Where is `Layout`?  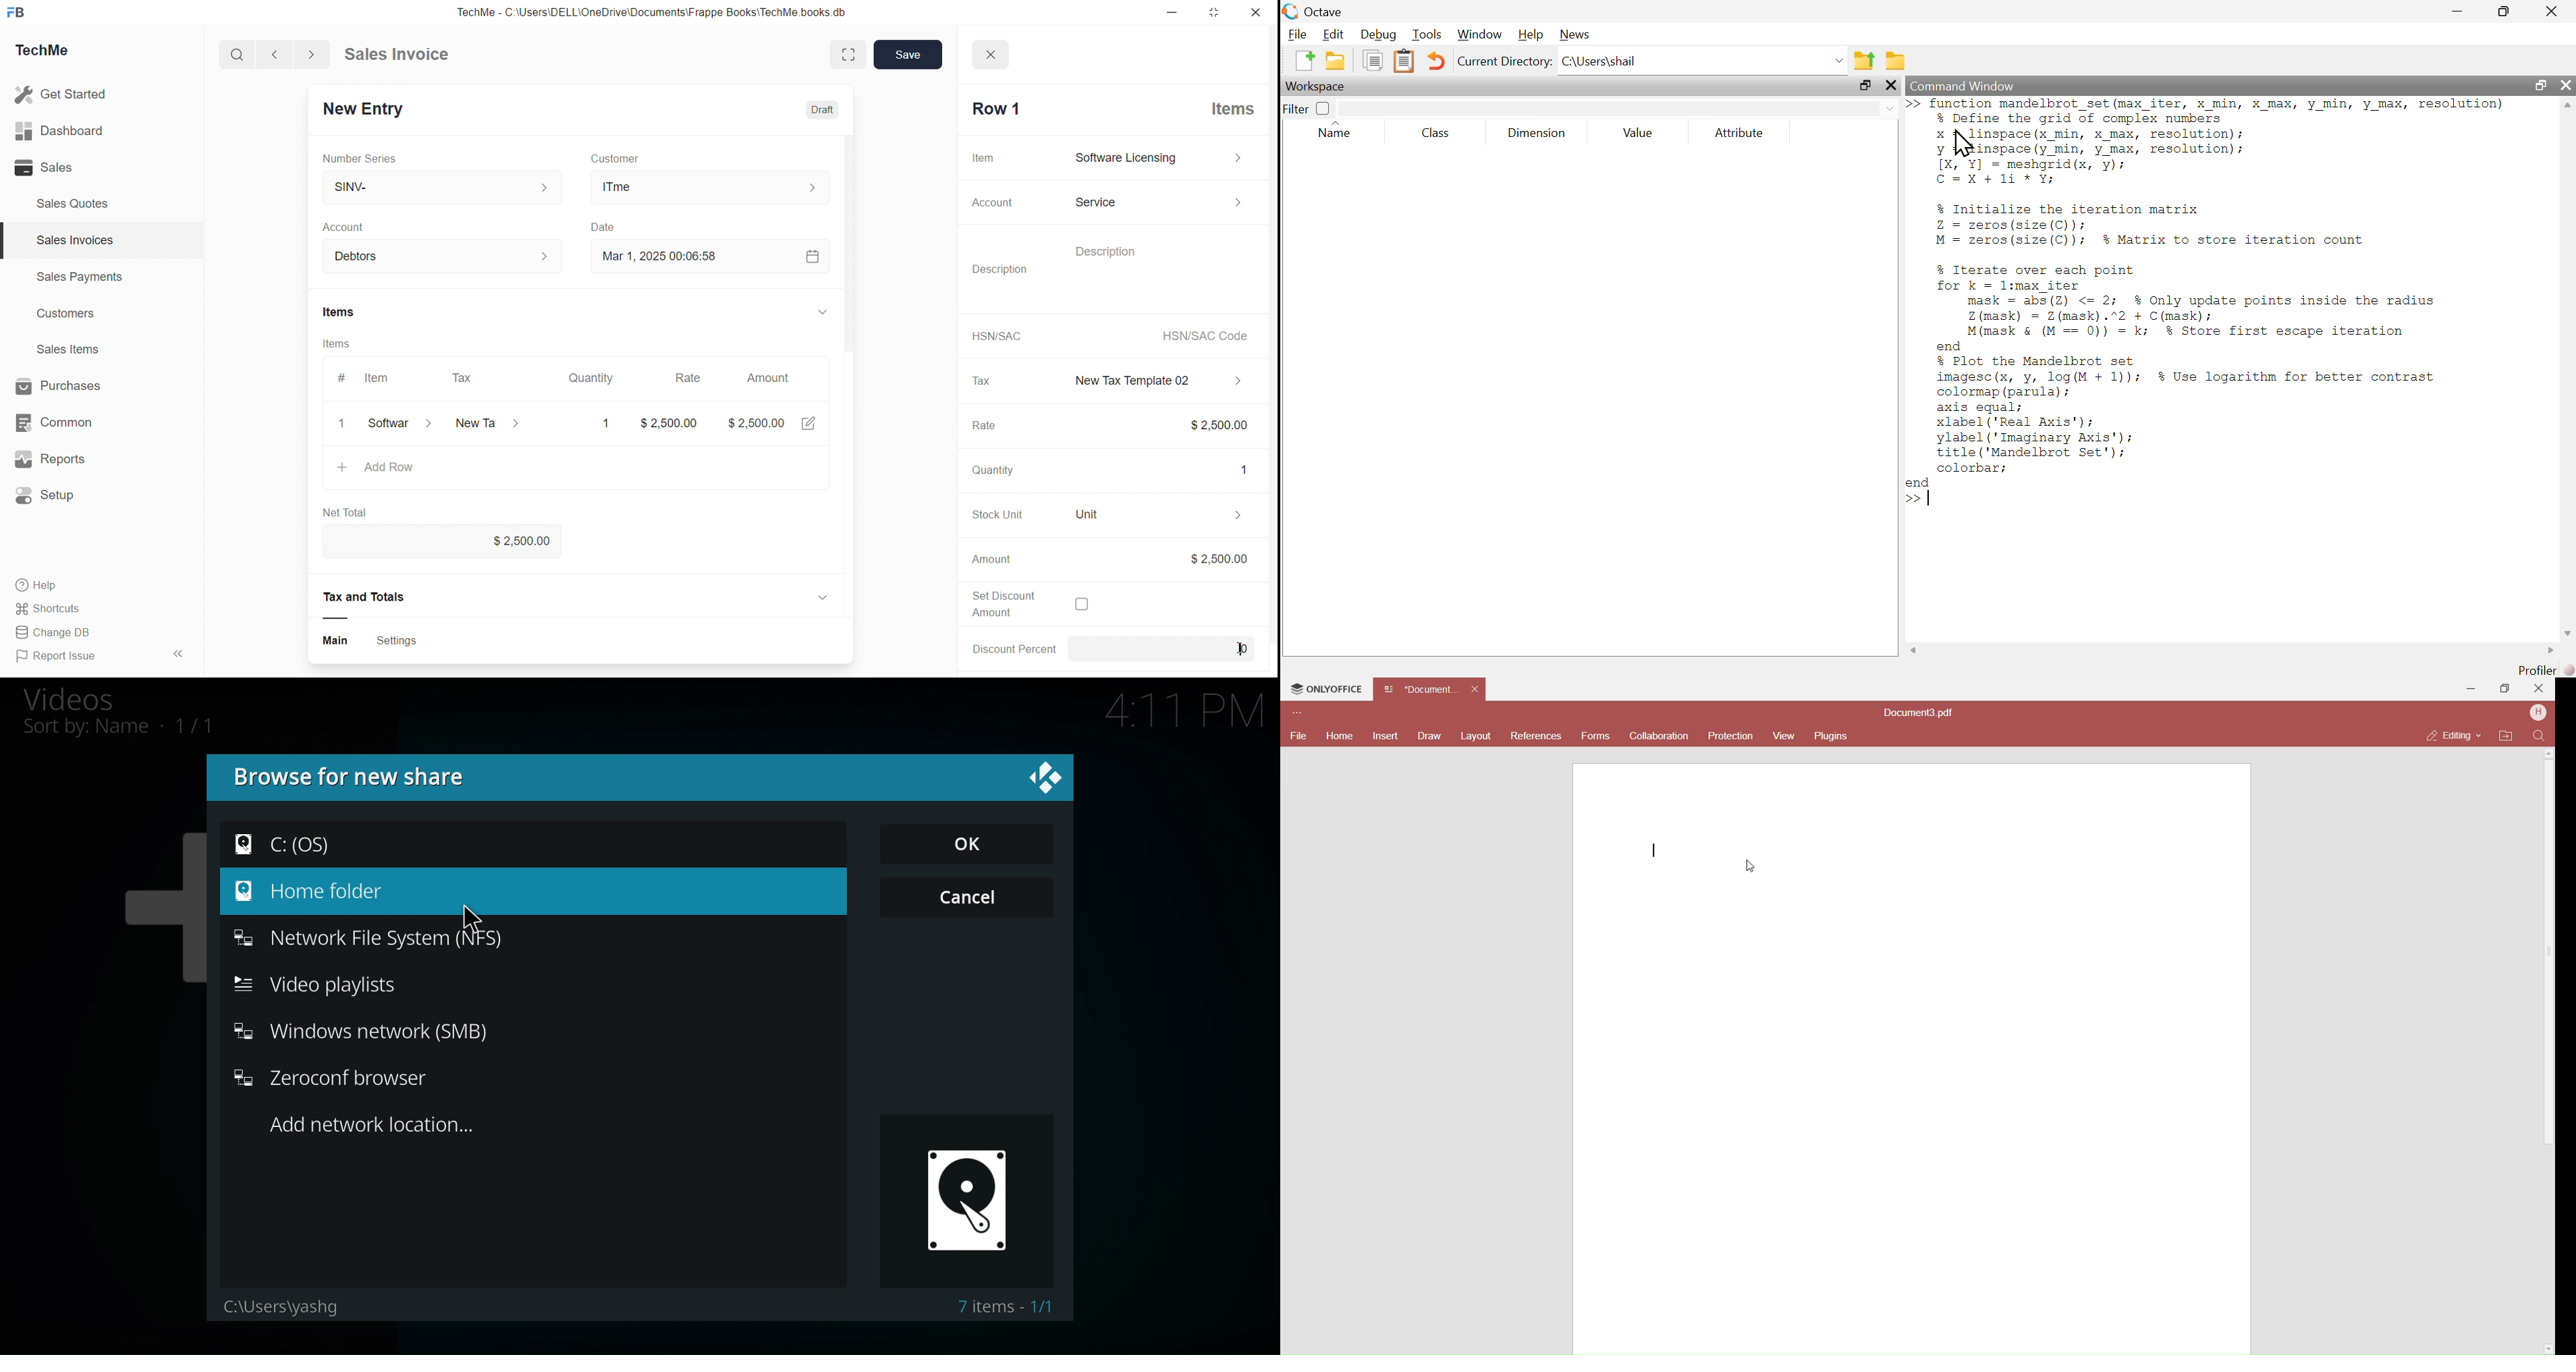 Layout is located at coordinates (1476, 736).